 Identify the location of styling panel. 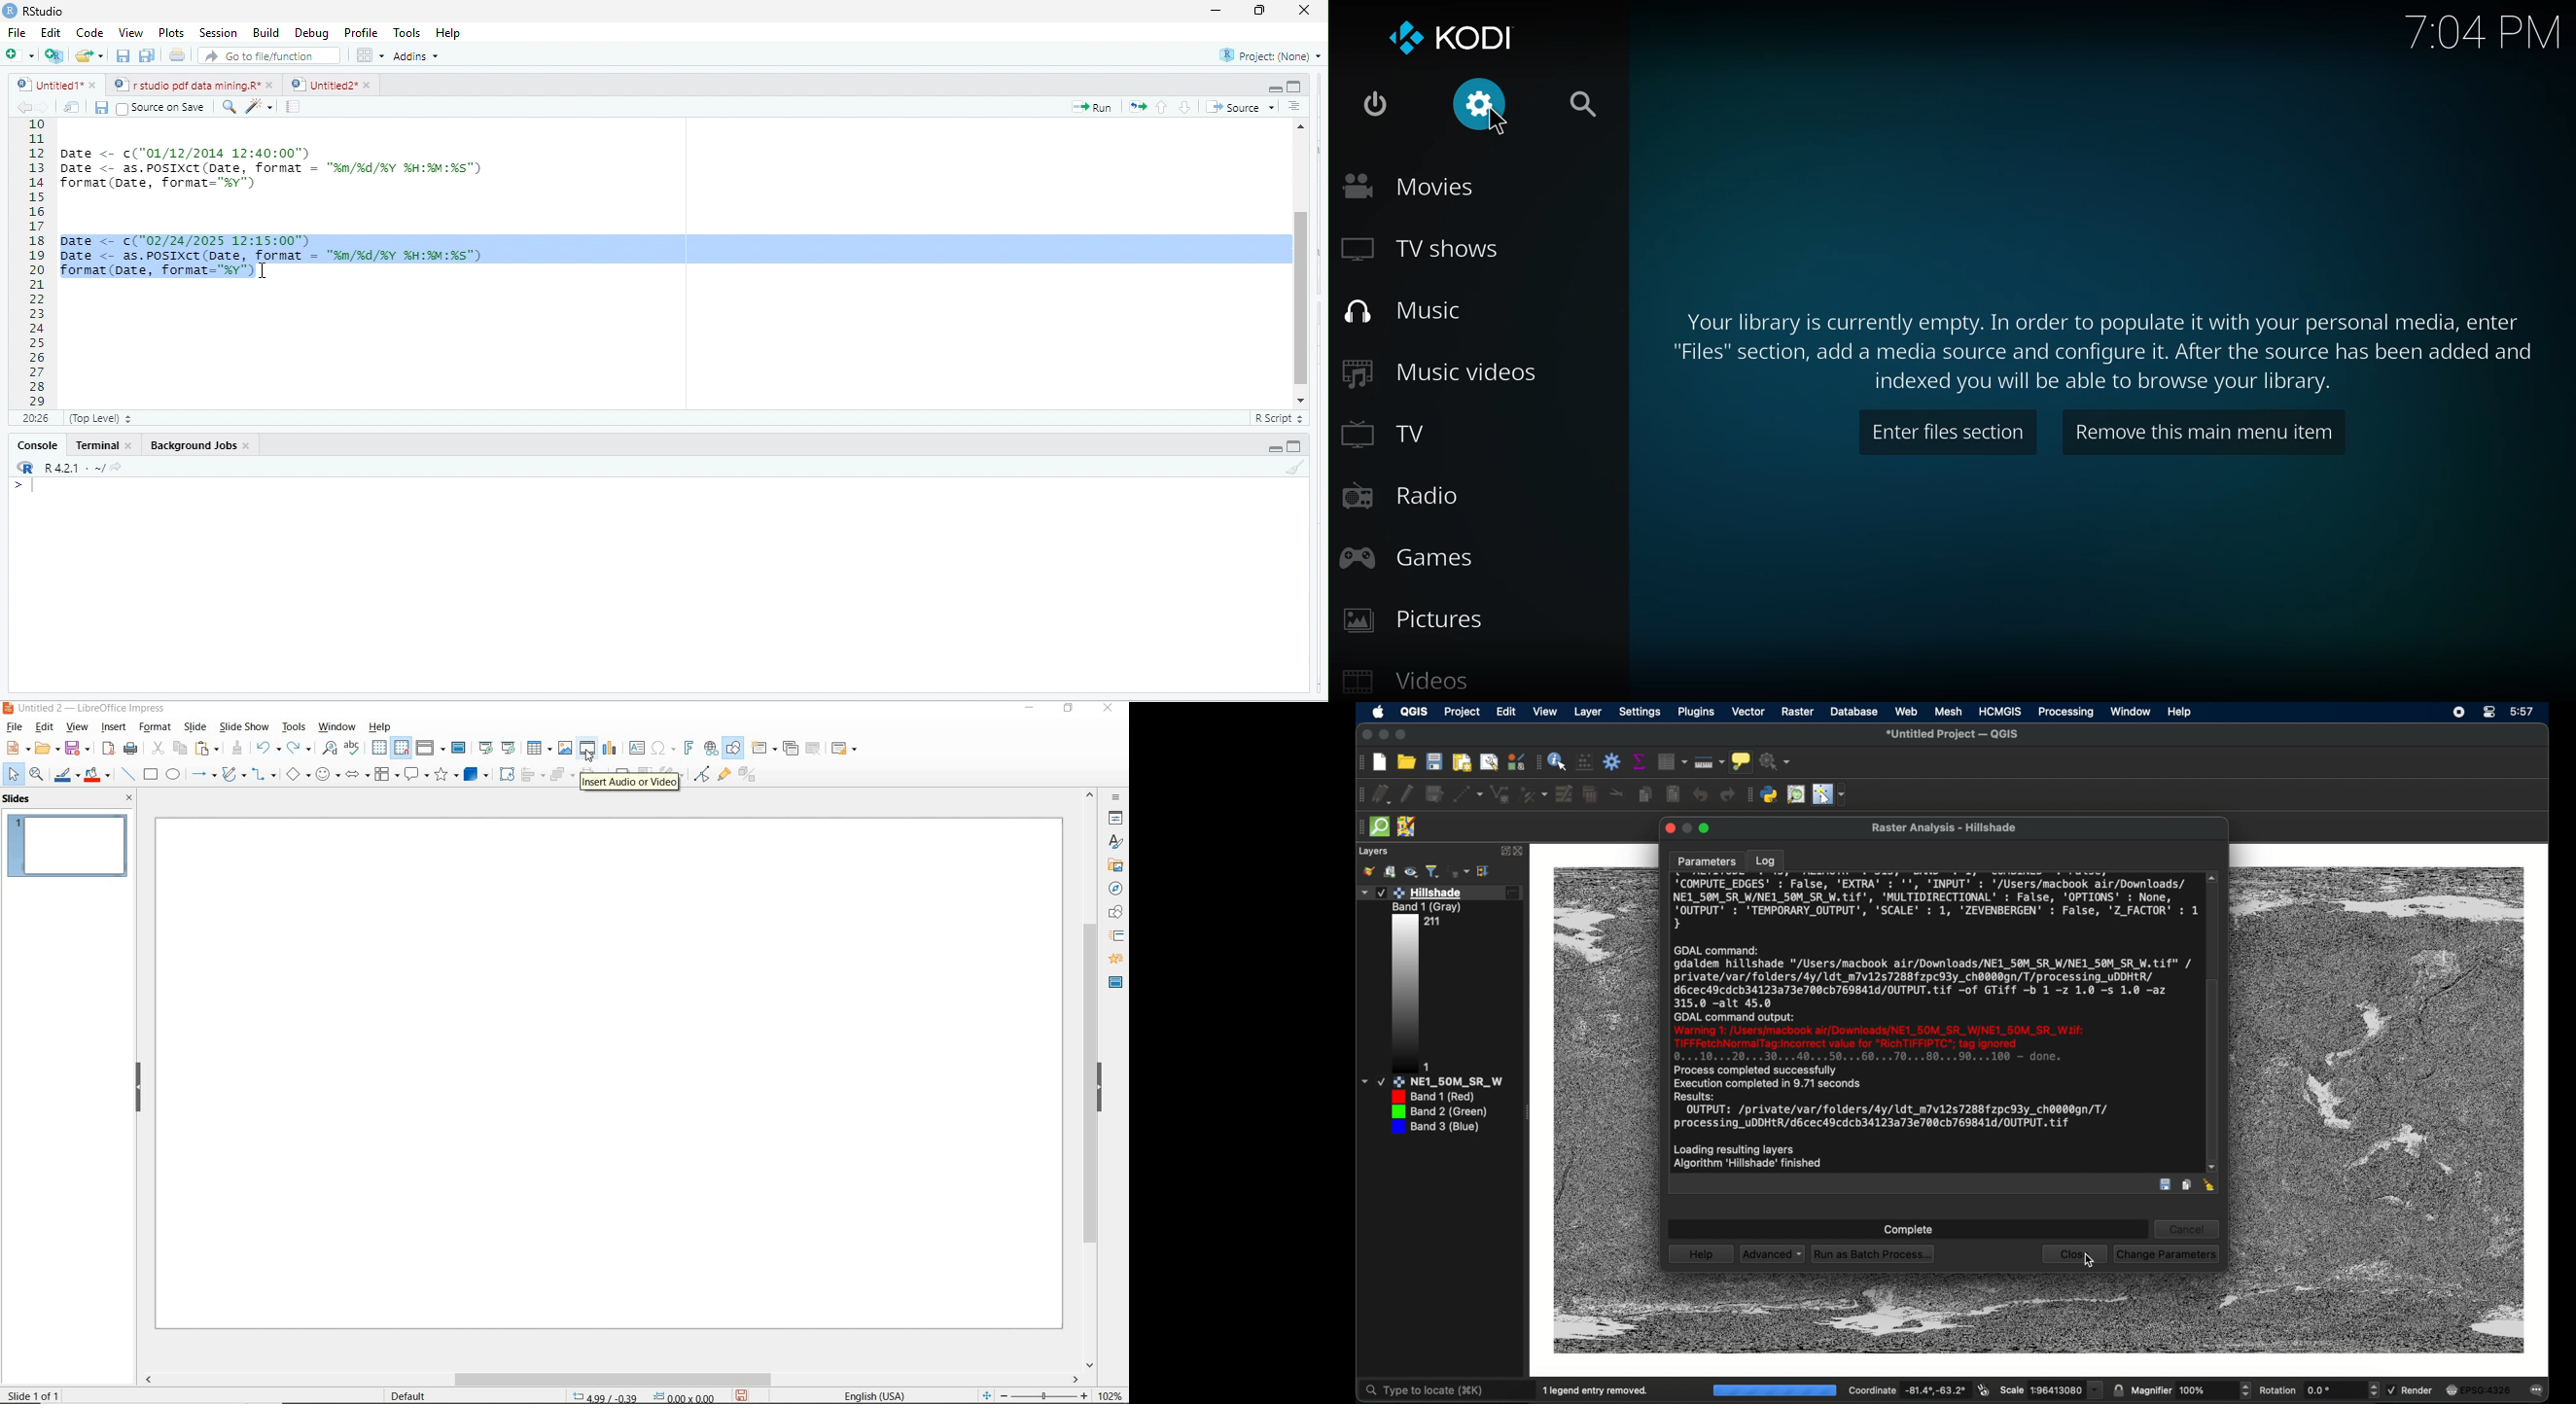
(1368, 872).